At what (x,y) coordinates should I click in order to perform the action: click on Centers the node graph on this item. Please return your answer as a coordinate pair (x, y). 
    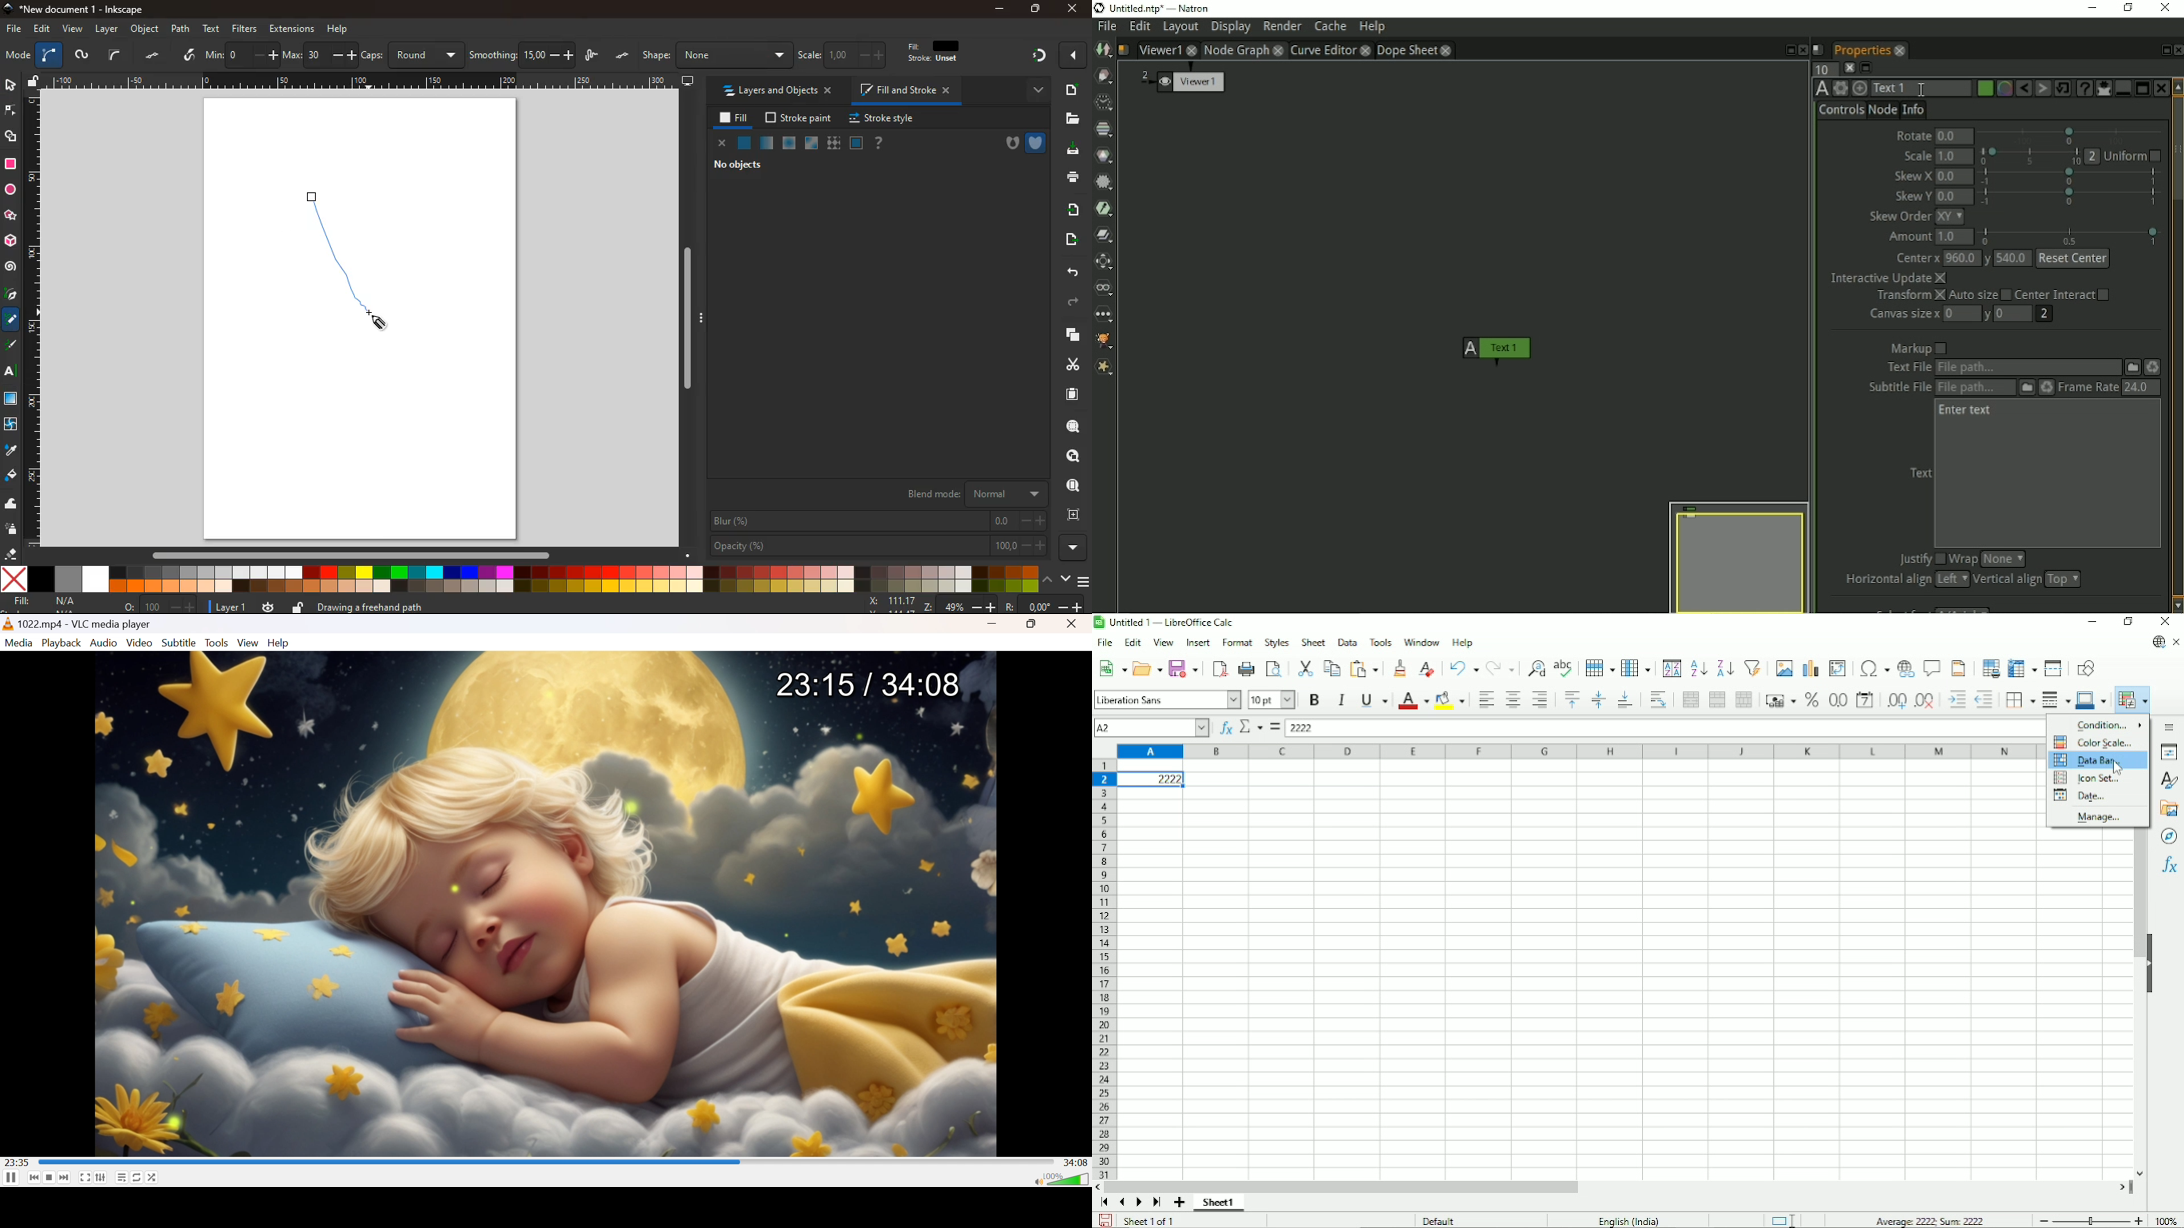
    Looking at the image, I should click on (1861, 88).